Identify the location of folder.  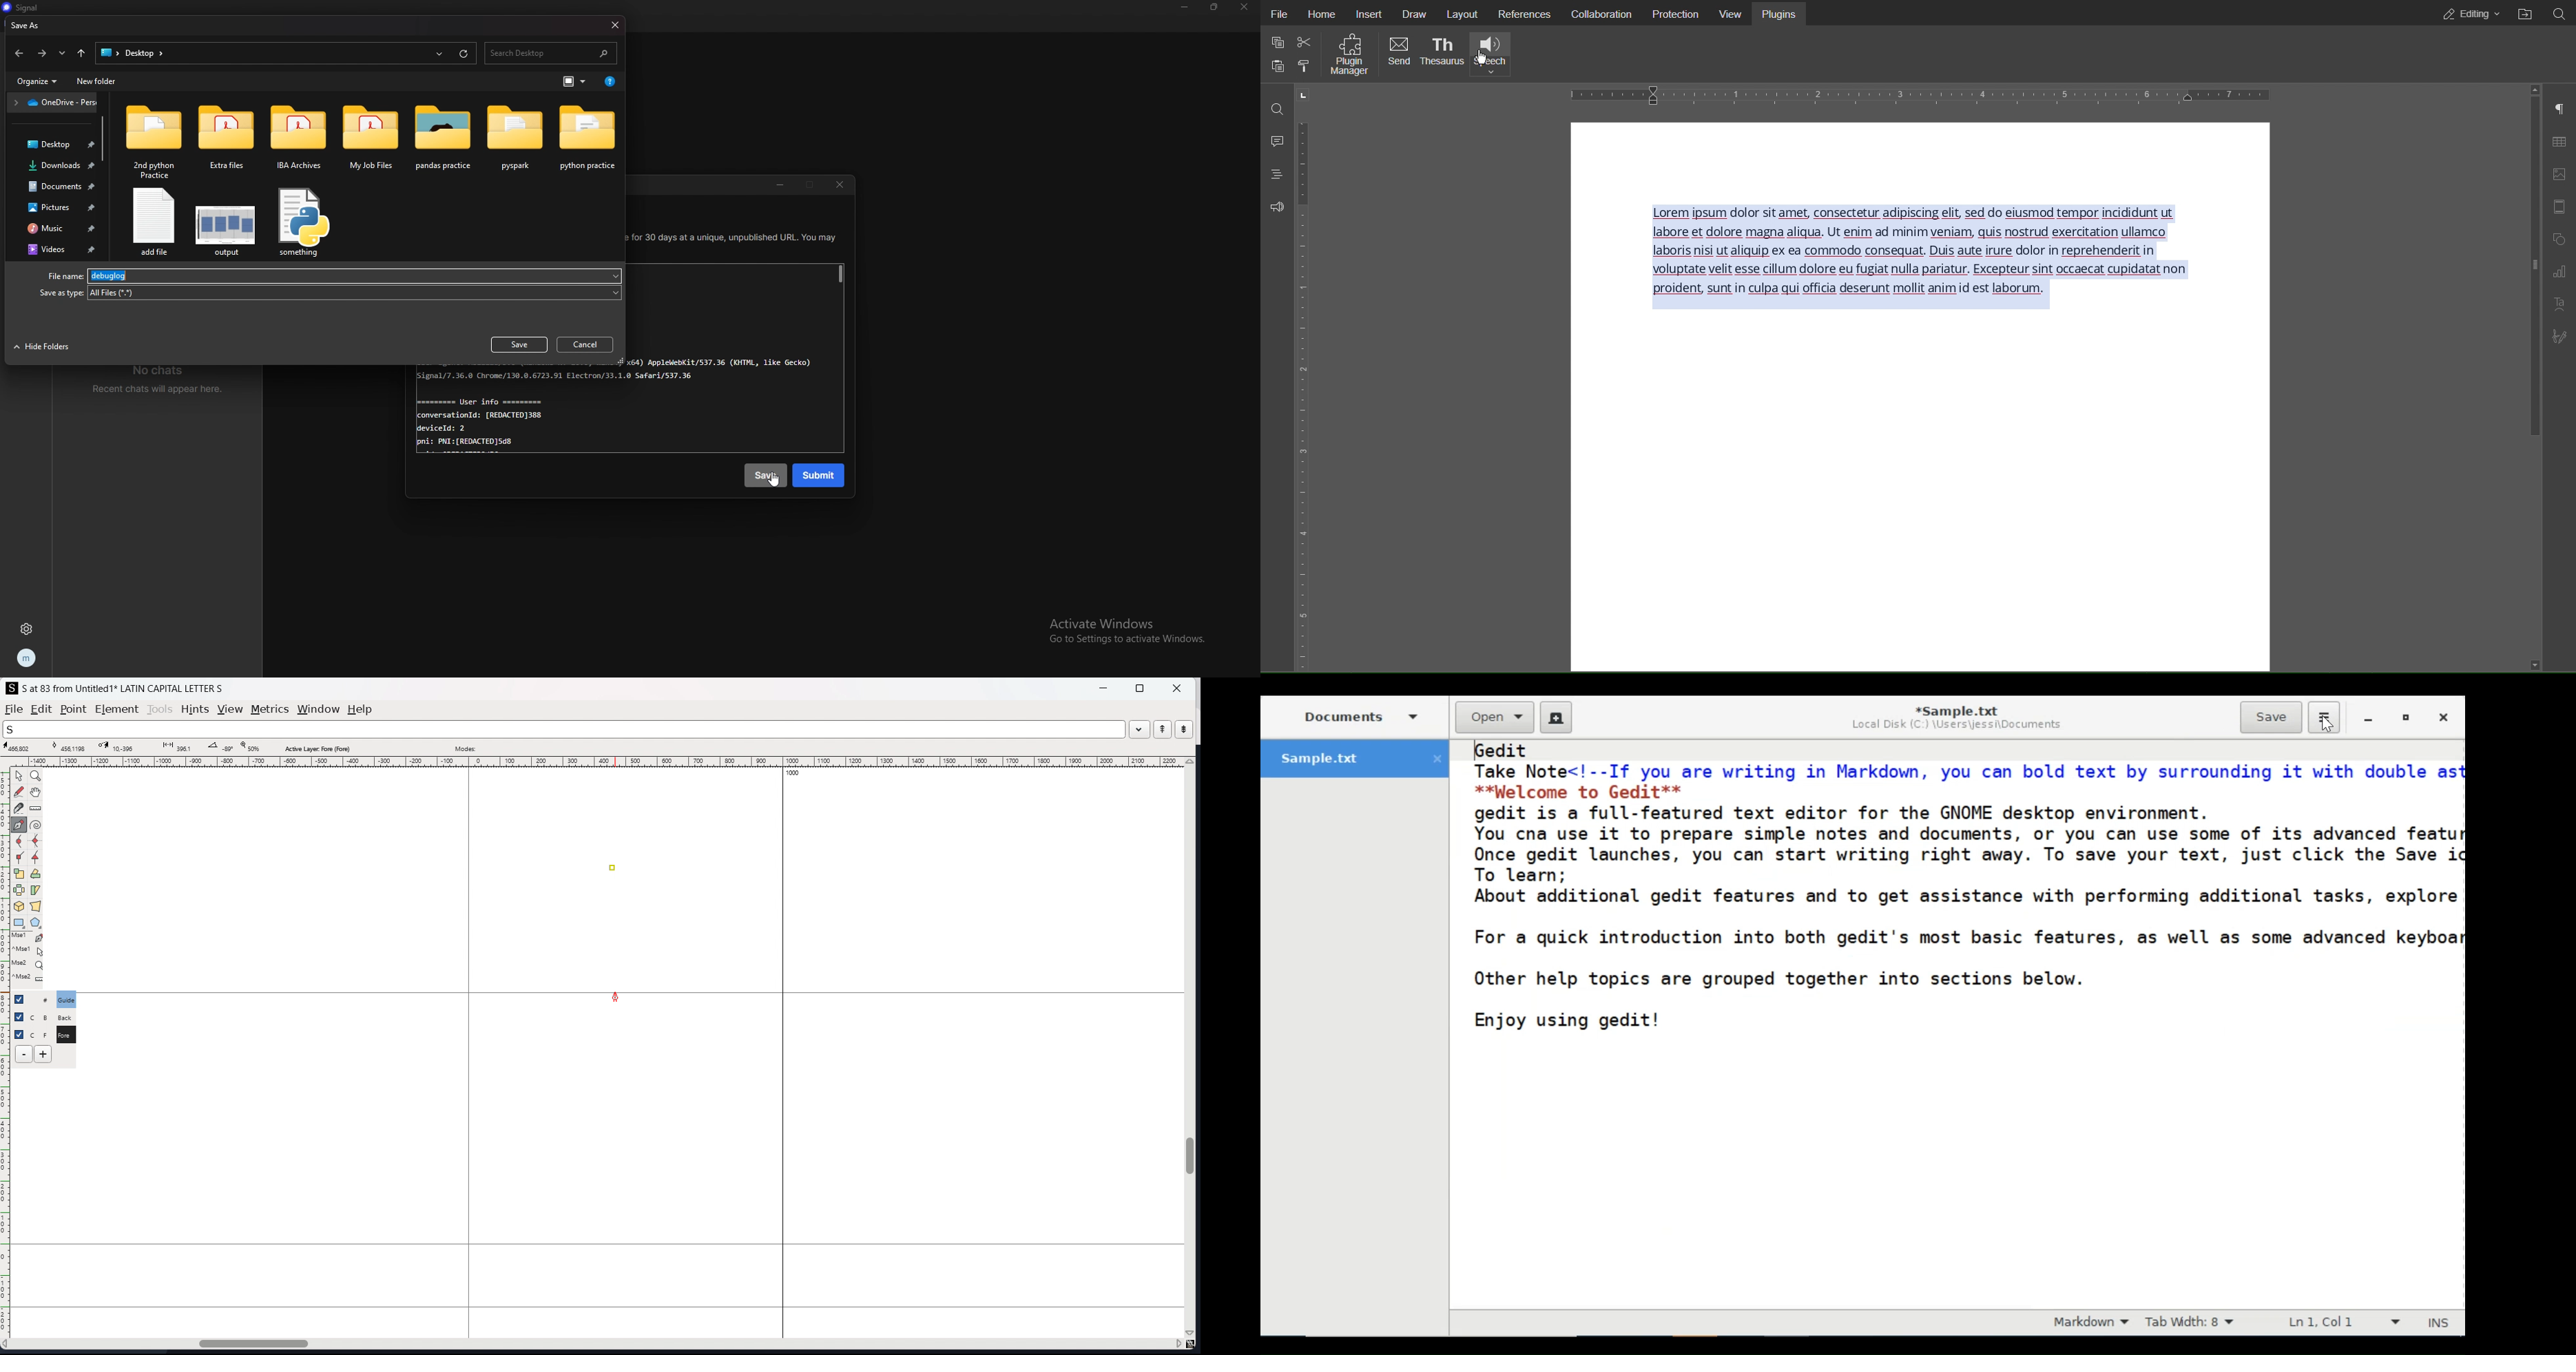
(589, 137).